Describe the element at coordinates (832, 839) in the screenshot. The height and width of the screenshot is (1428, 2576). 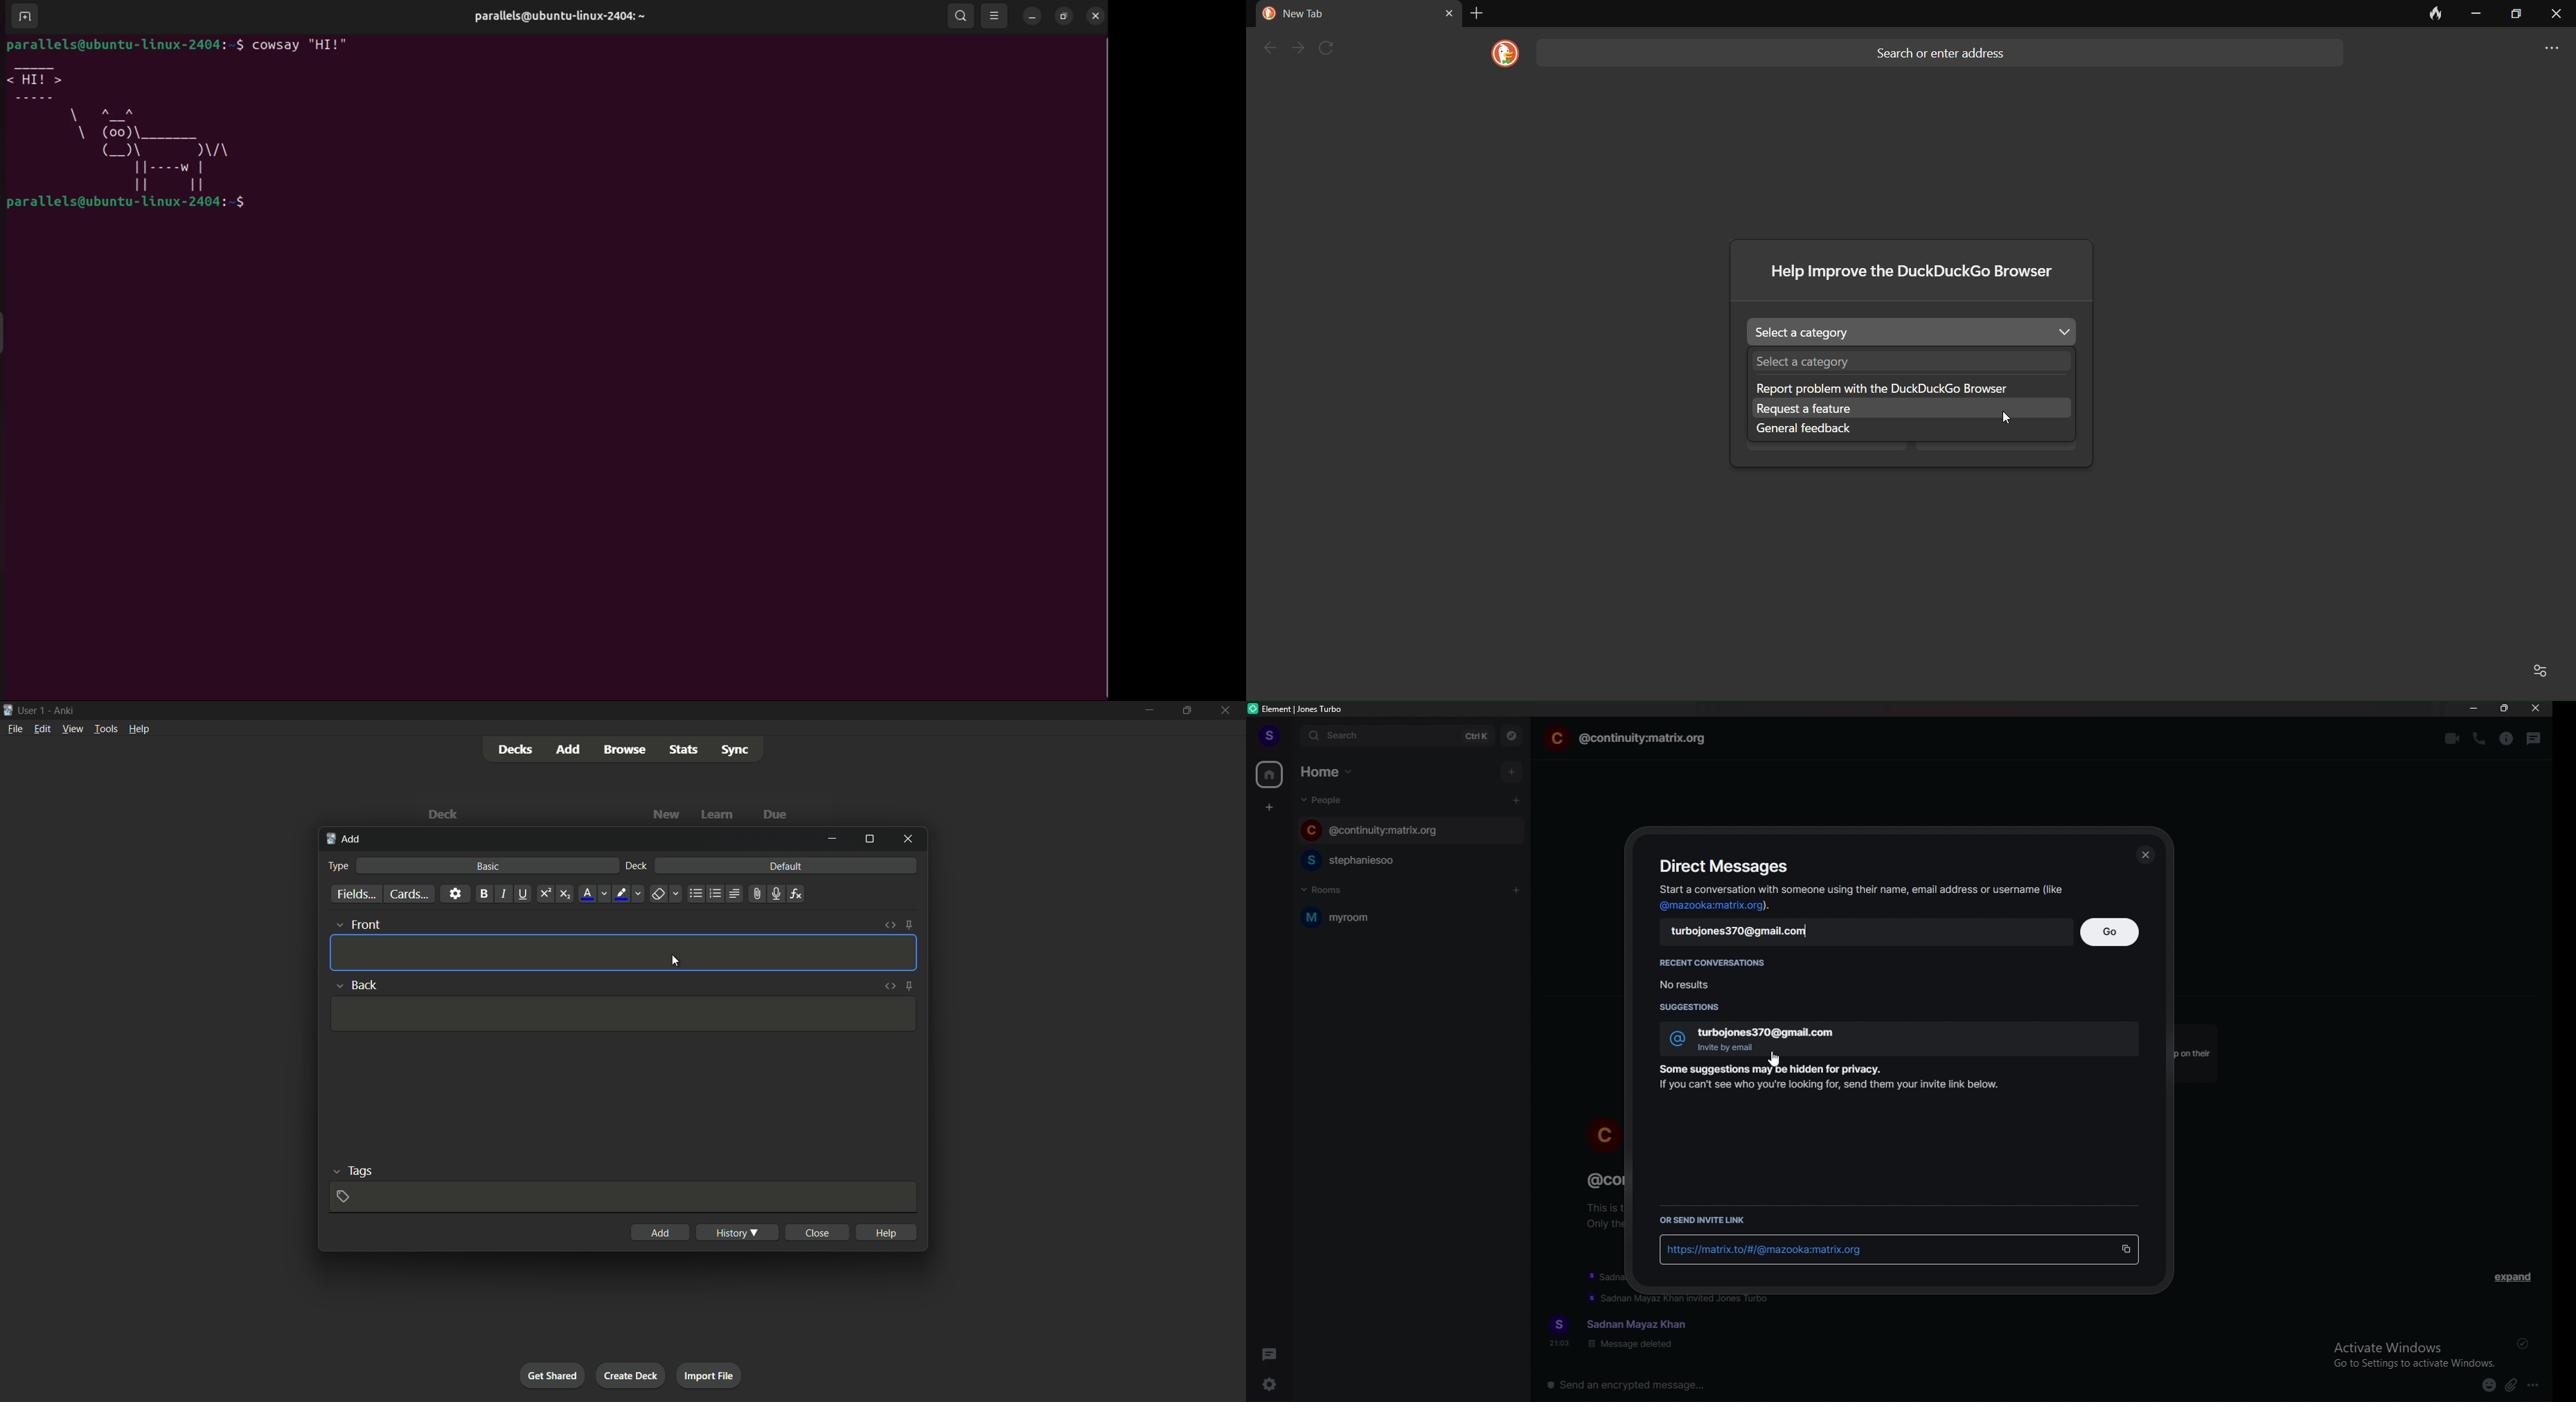
I see `minimize` at that location.